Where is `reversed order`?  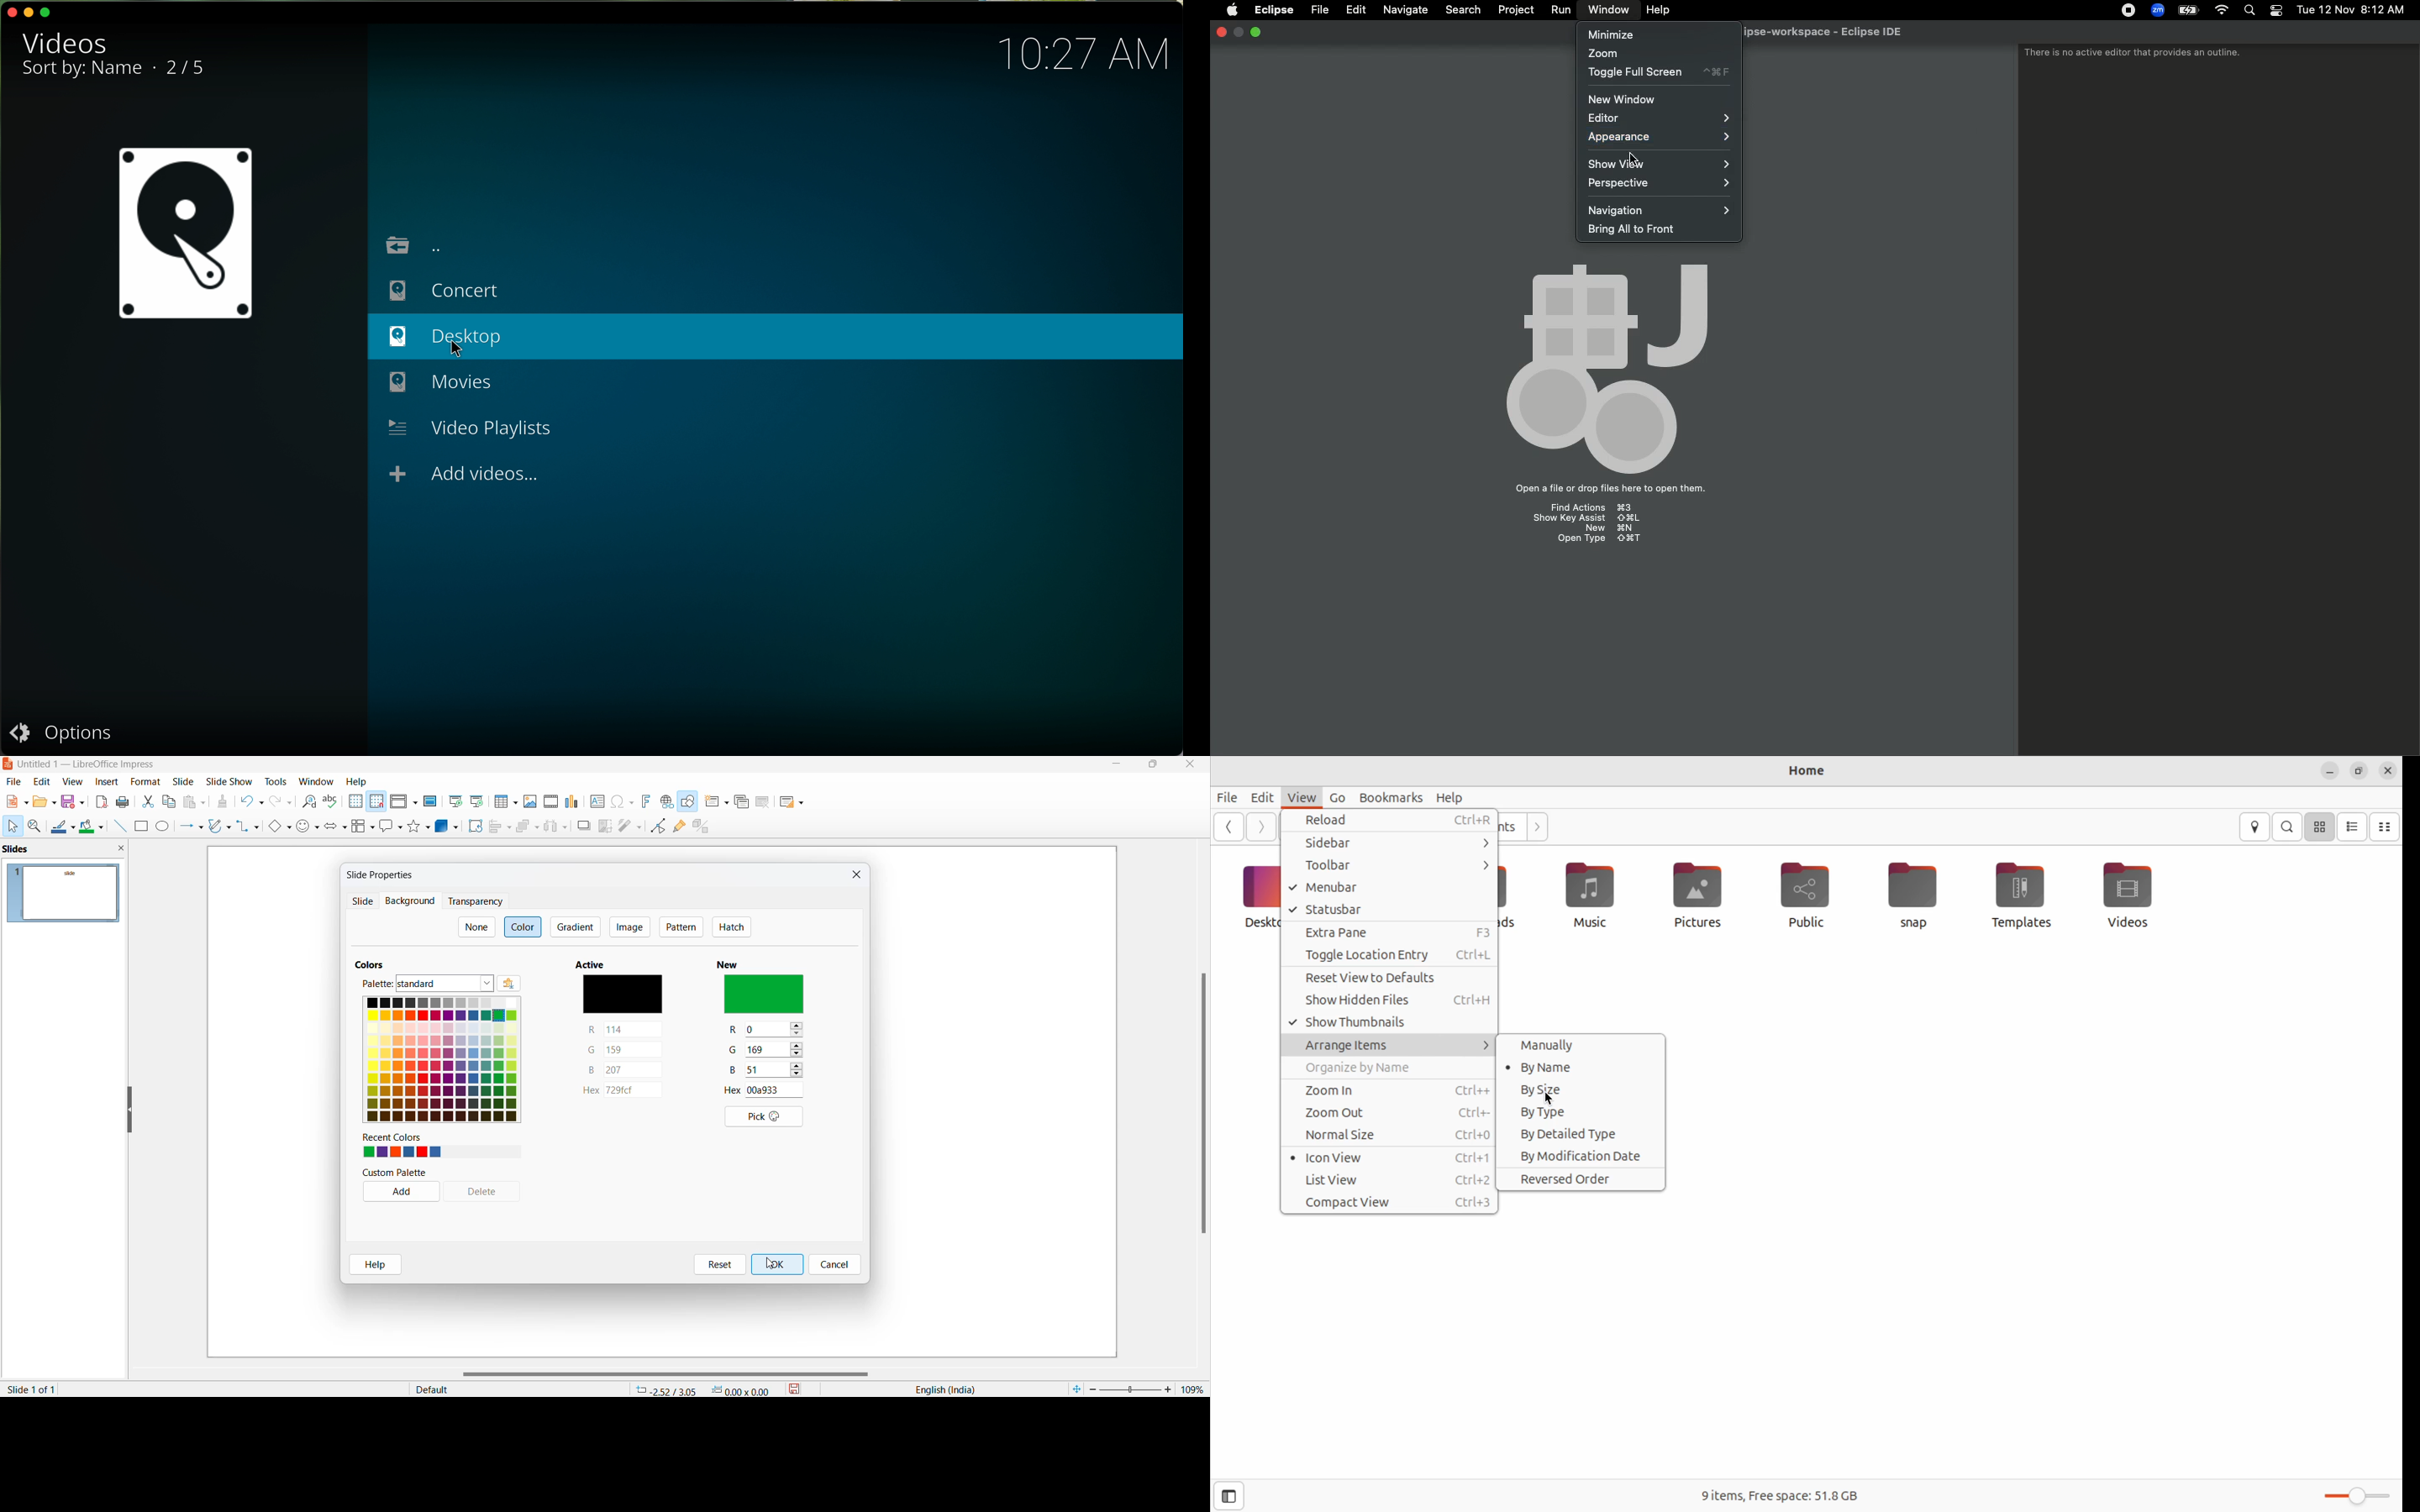 reversed order is located at coordinates (1580, 1178).